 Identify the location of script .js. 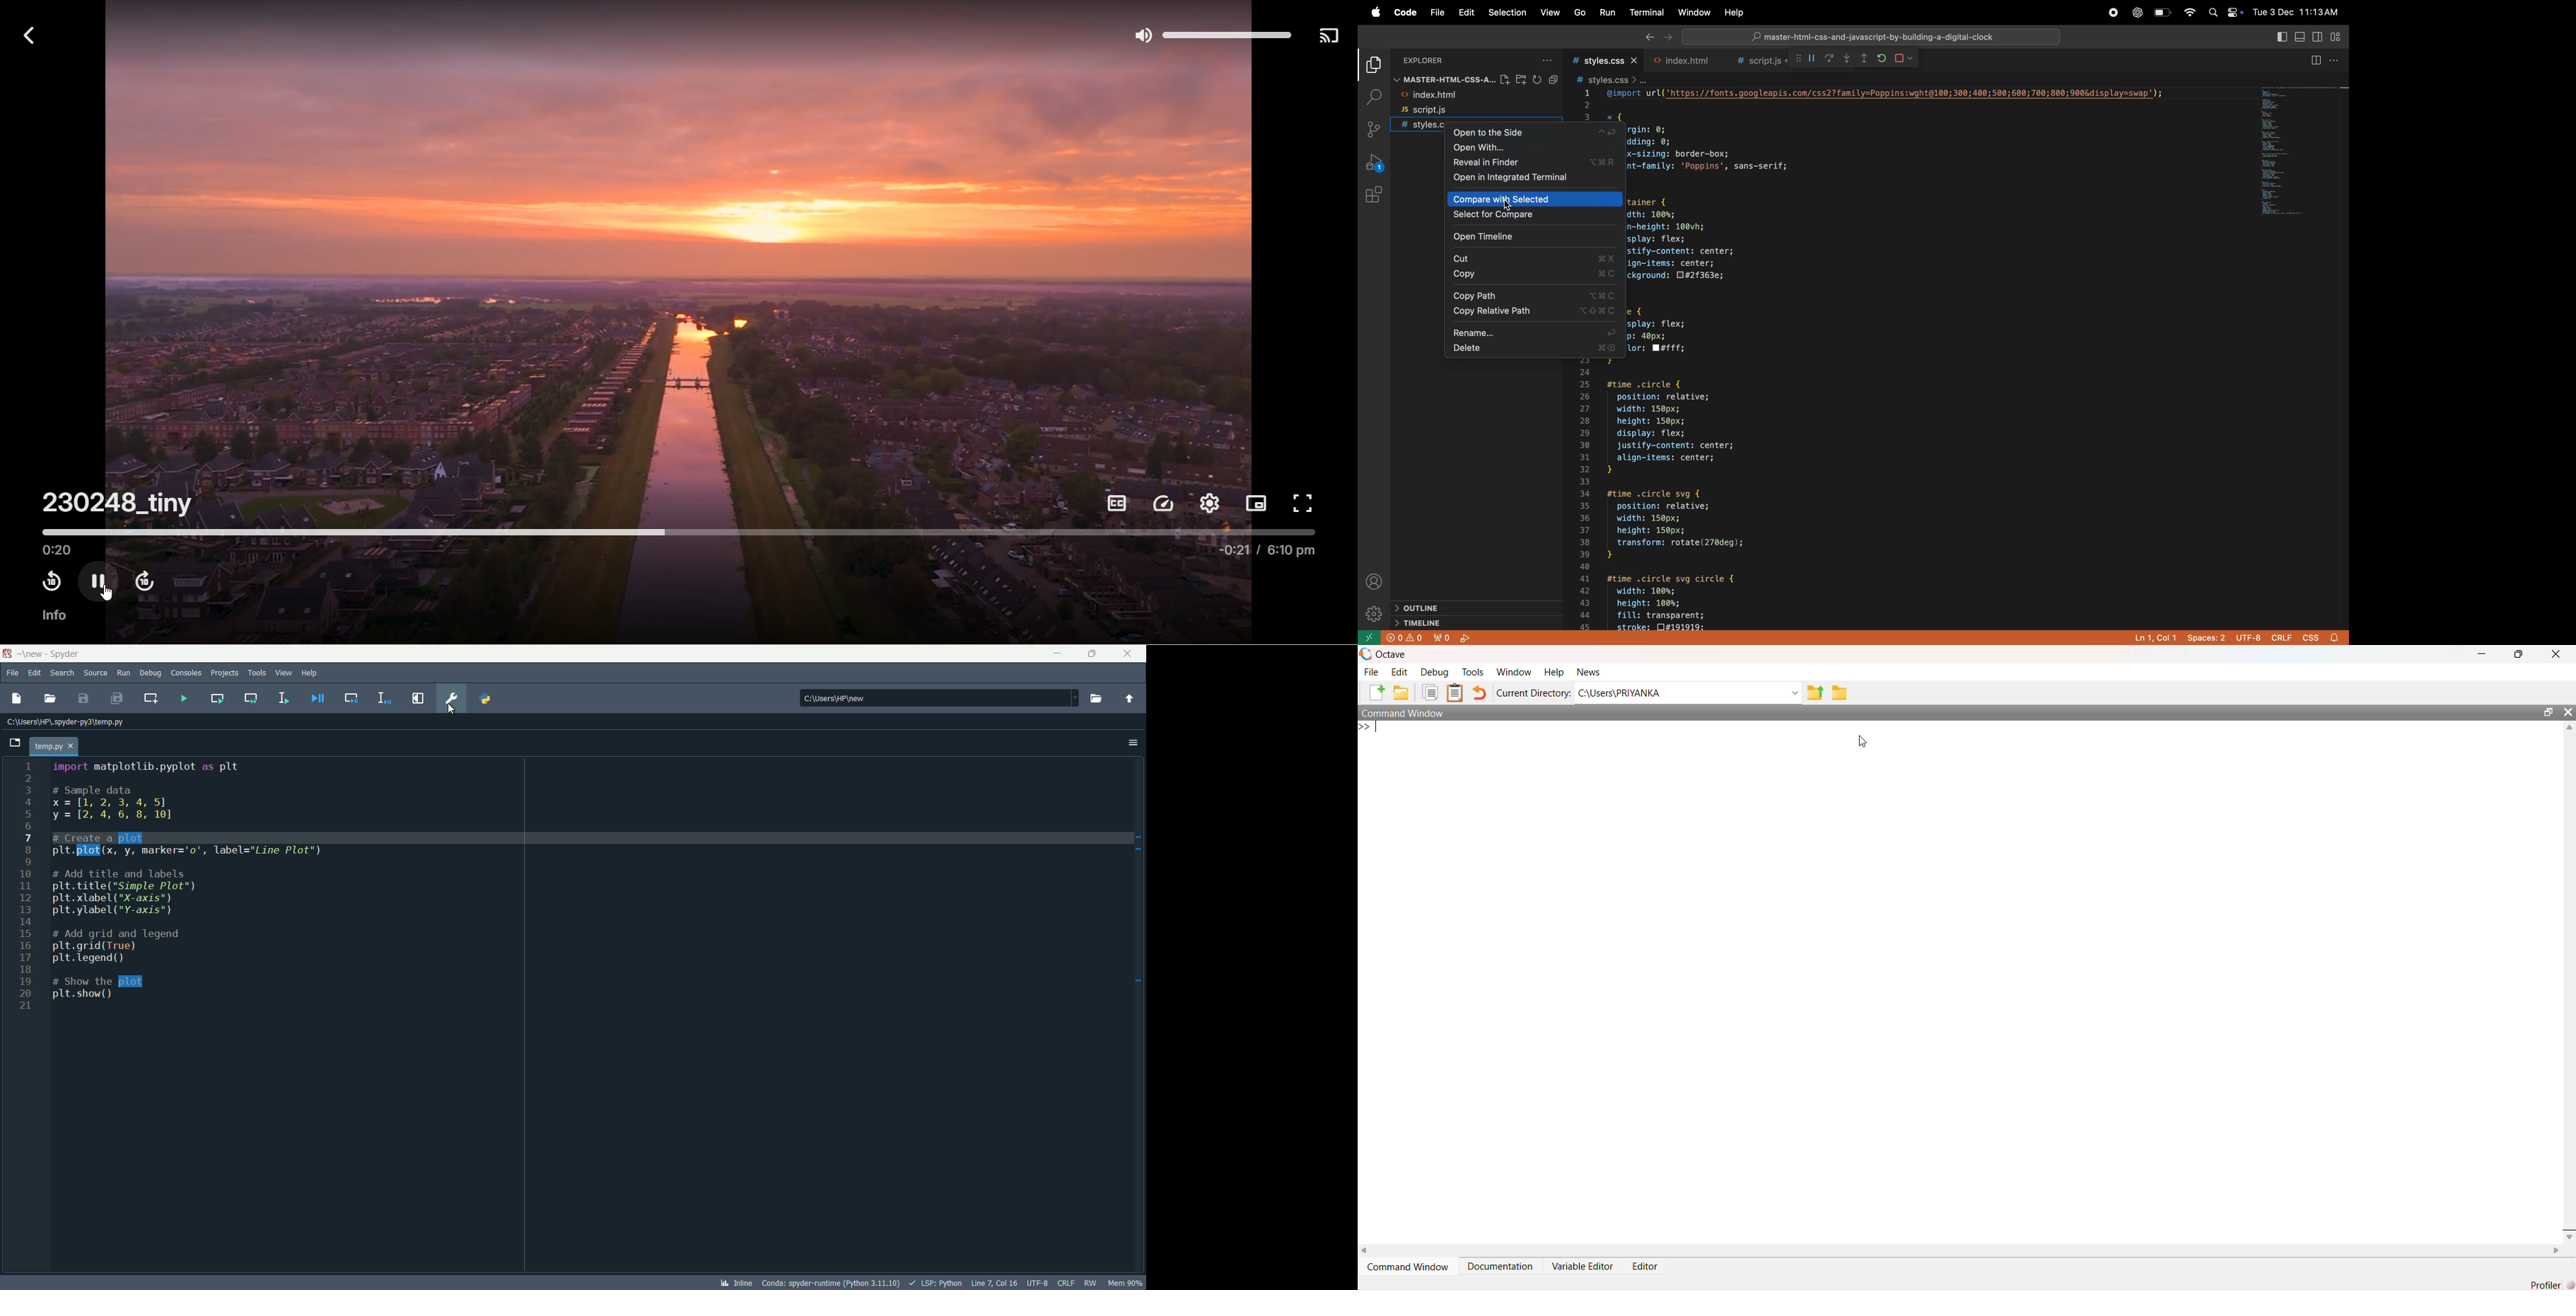
(1755, 60).